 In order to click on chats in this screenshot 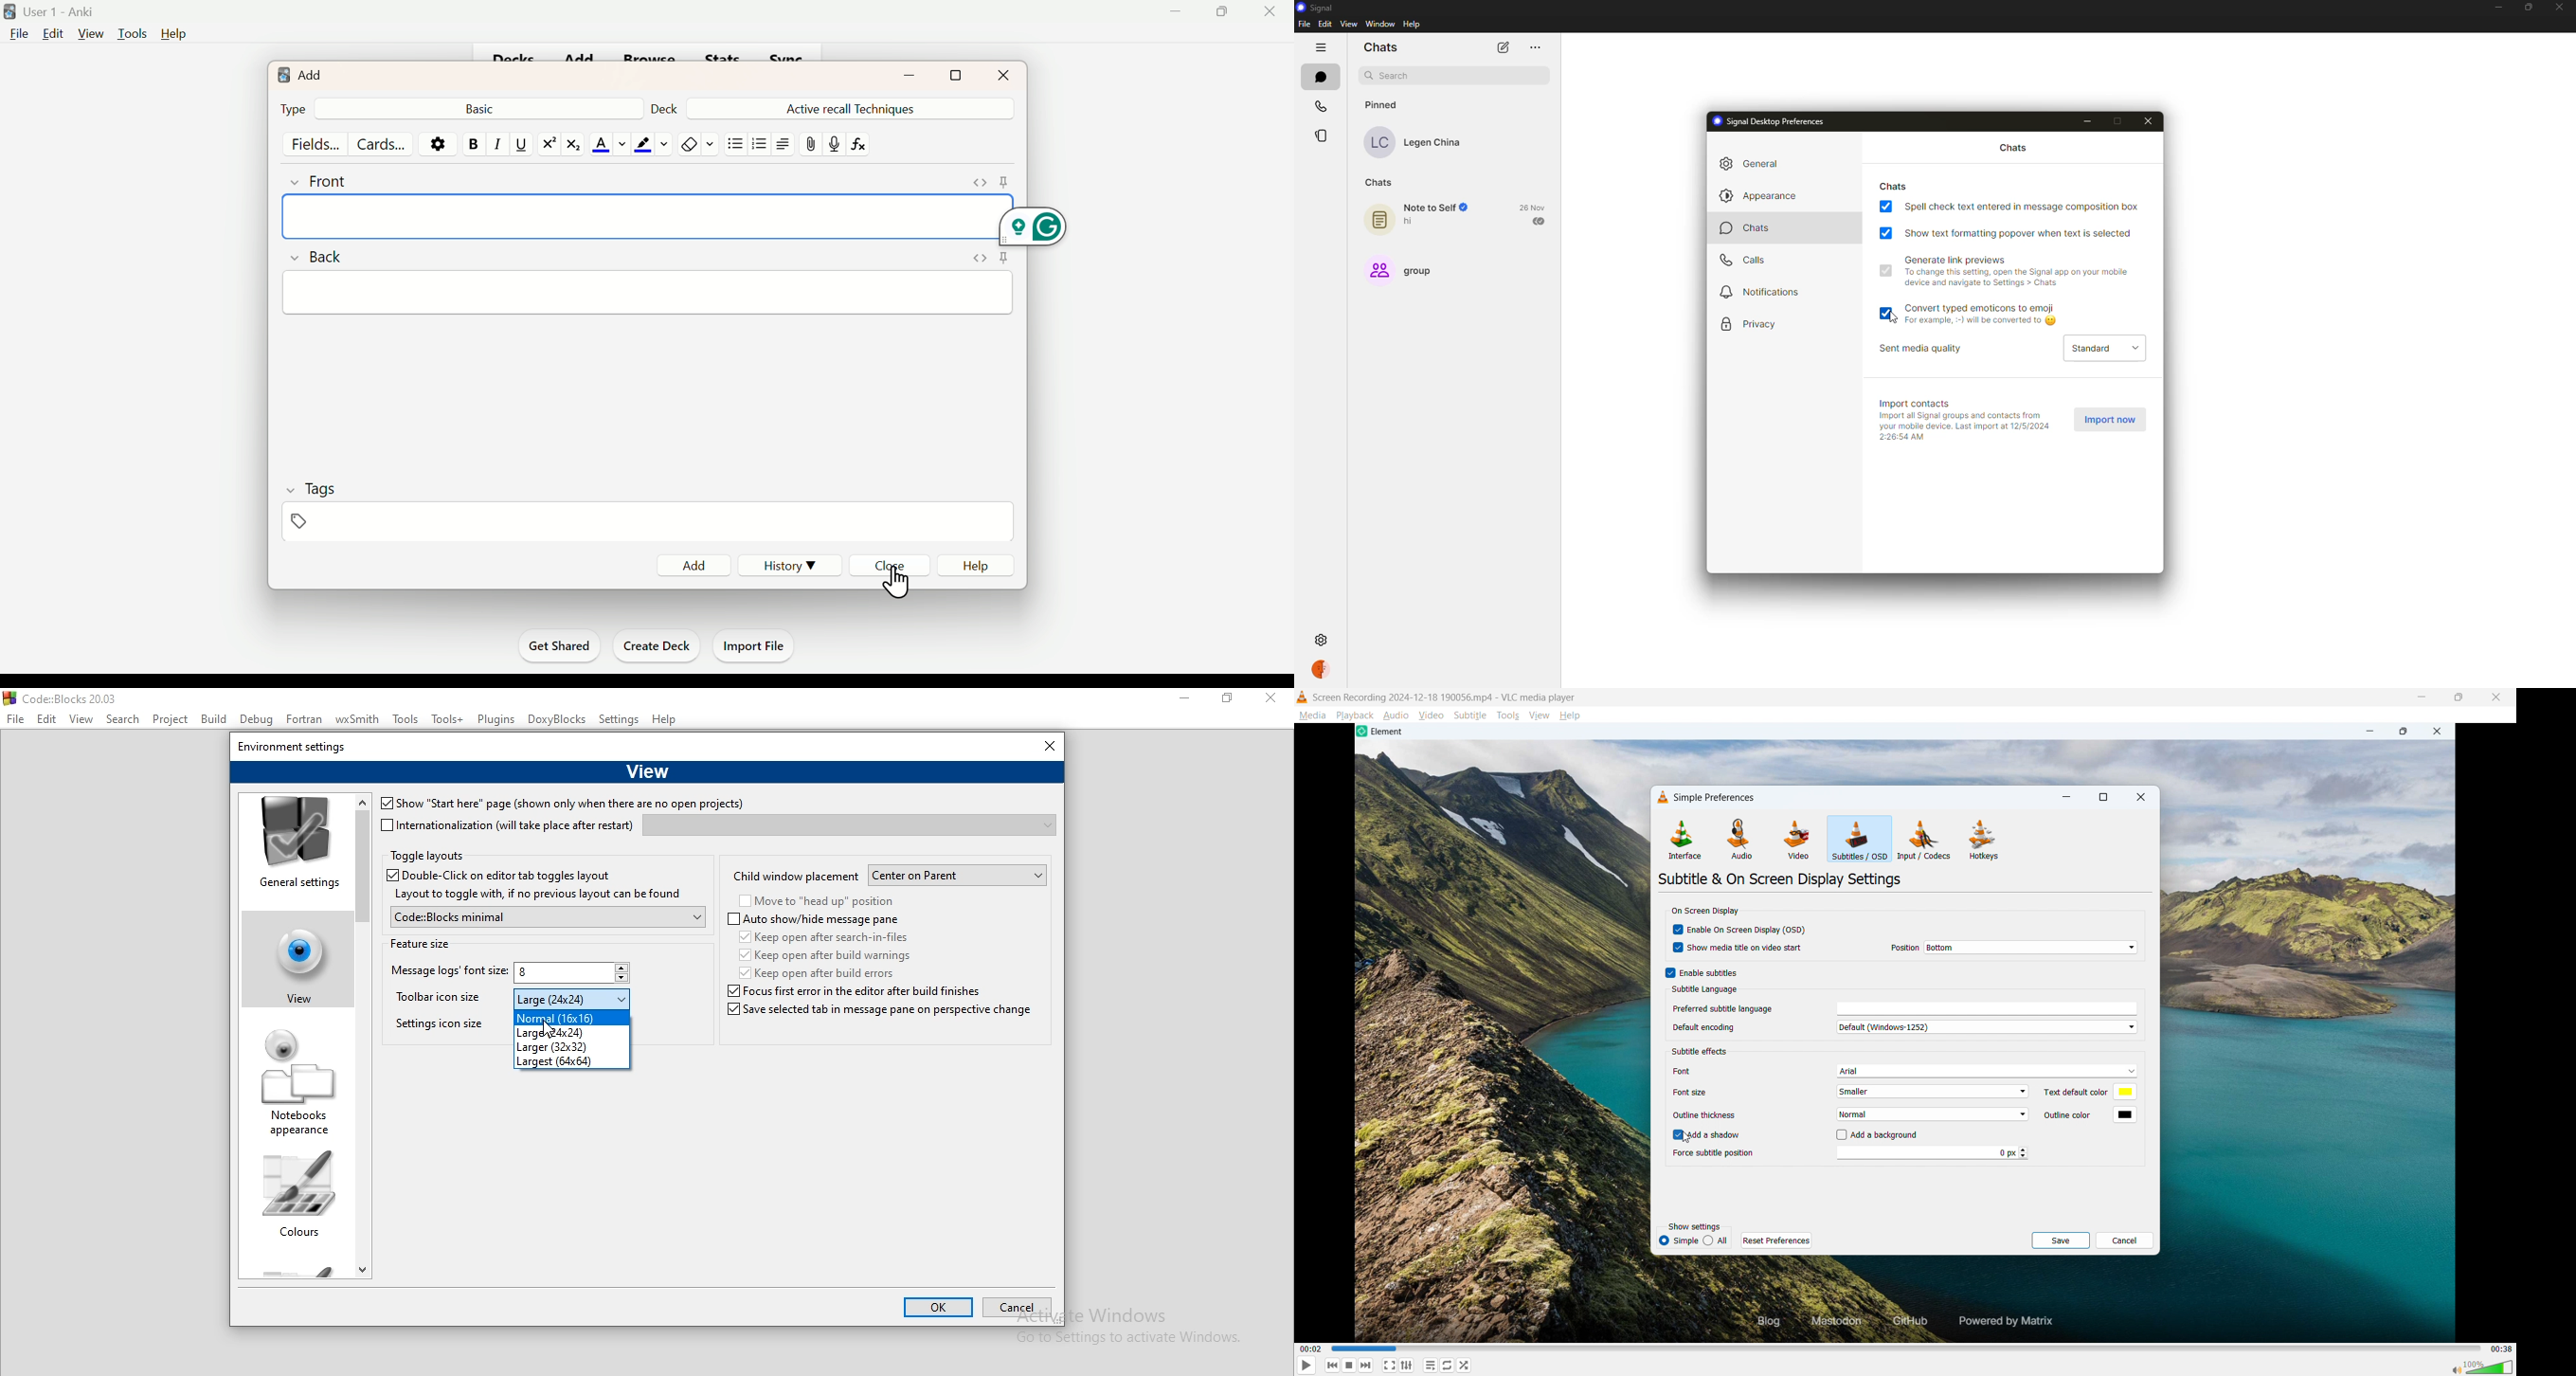, I will do `click(1894, 187)`.